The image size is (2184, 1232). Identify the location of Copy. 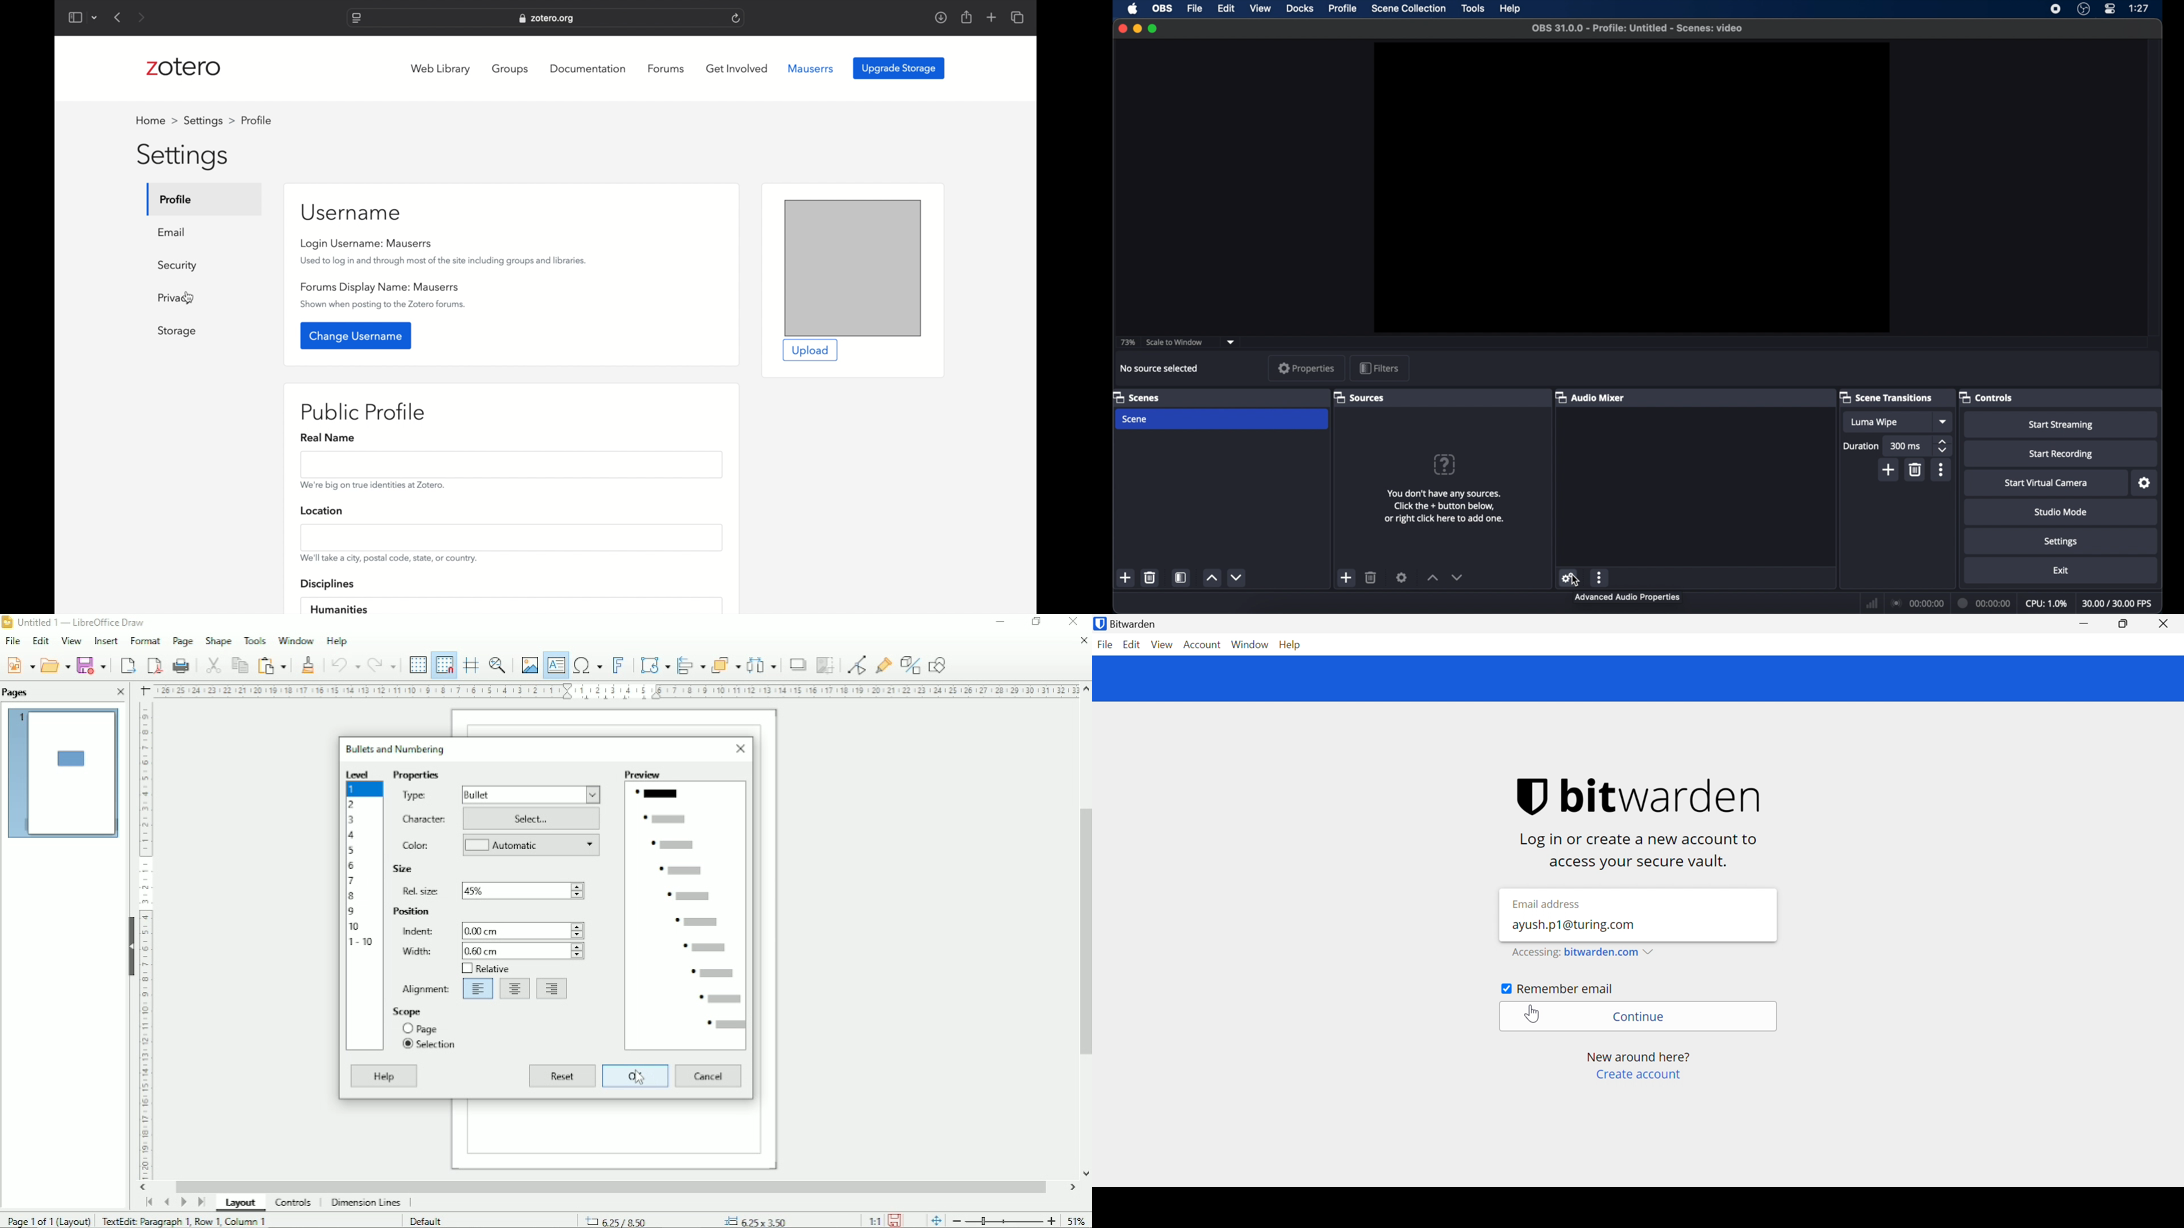
(238, 664).